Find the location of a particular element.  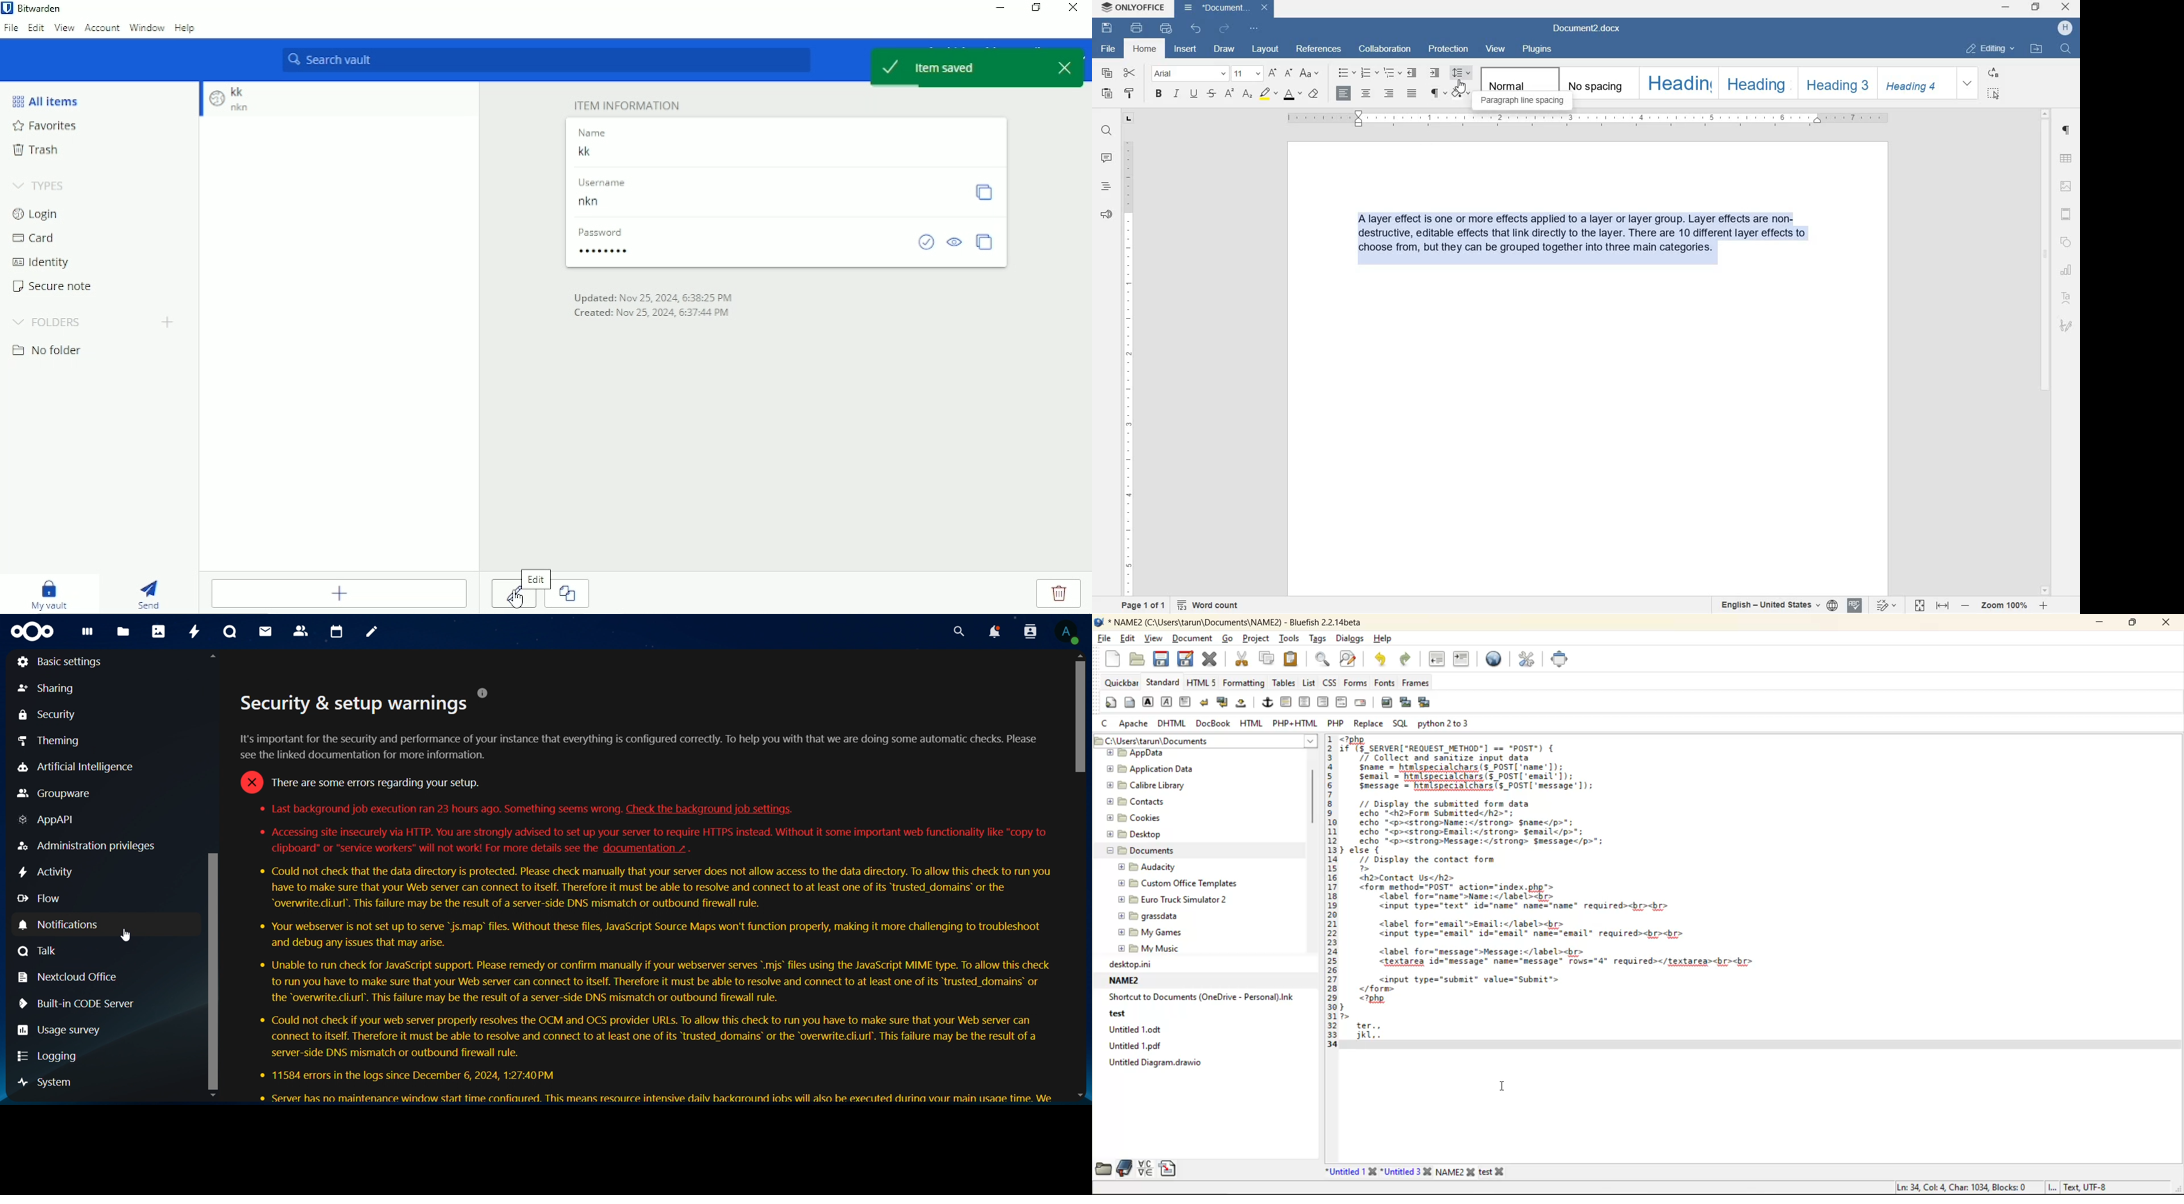

font name is located at coordinates (1188, 74).